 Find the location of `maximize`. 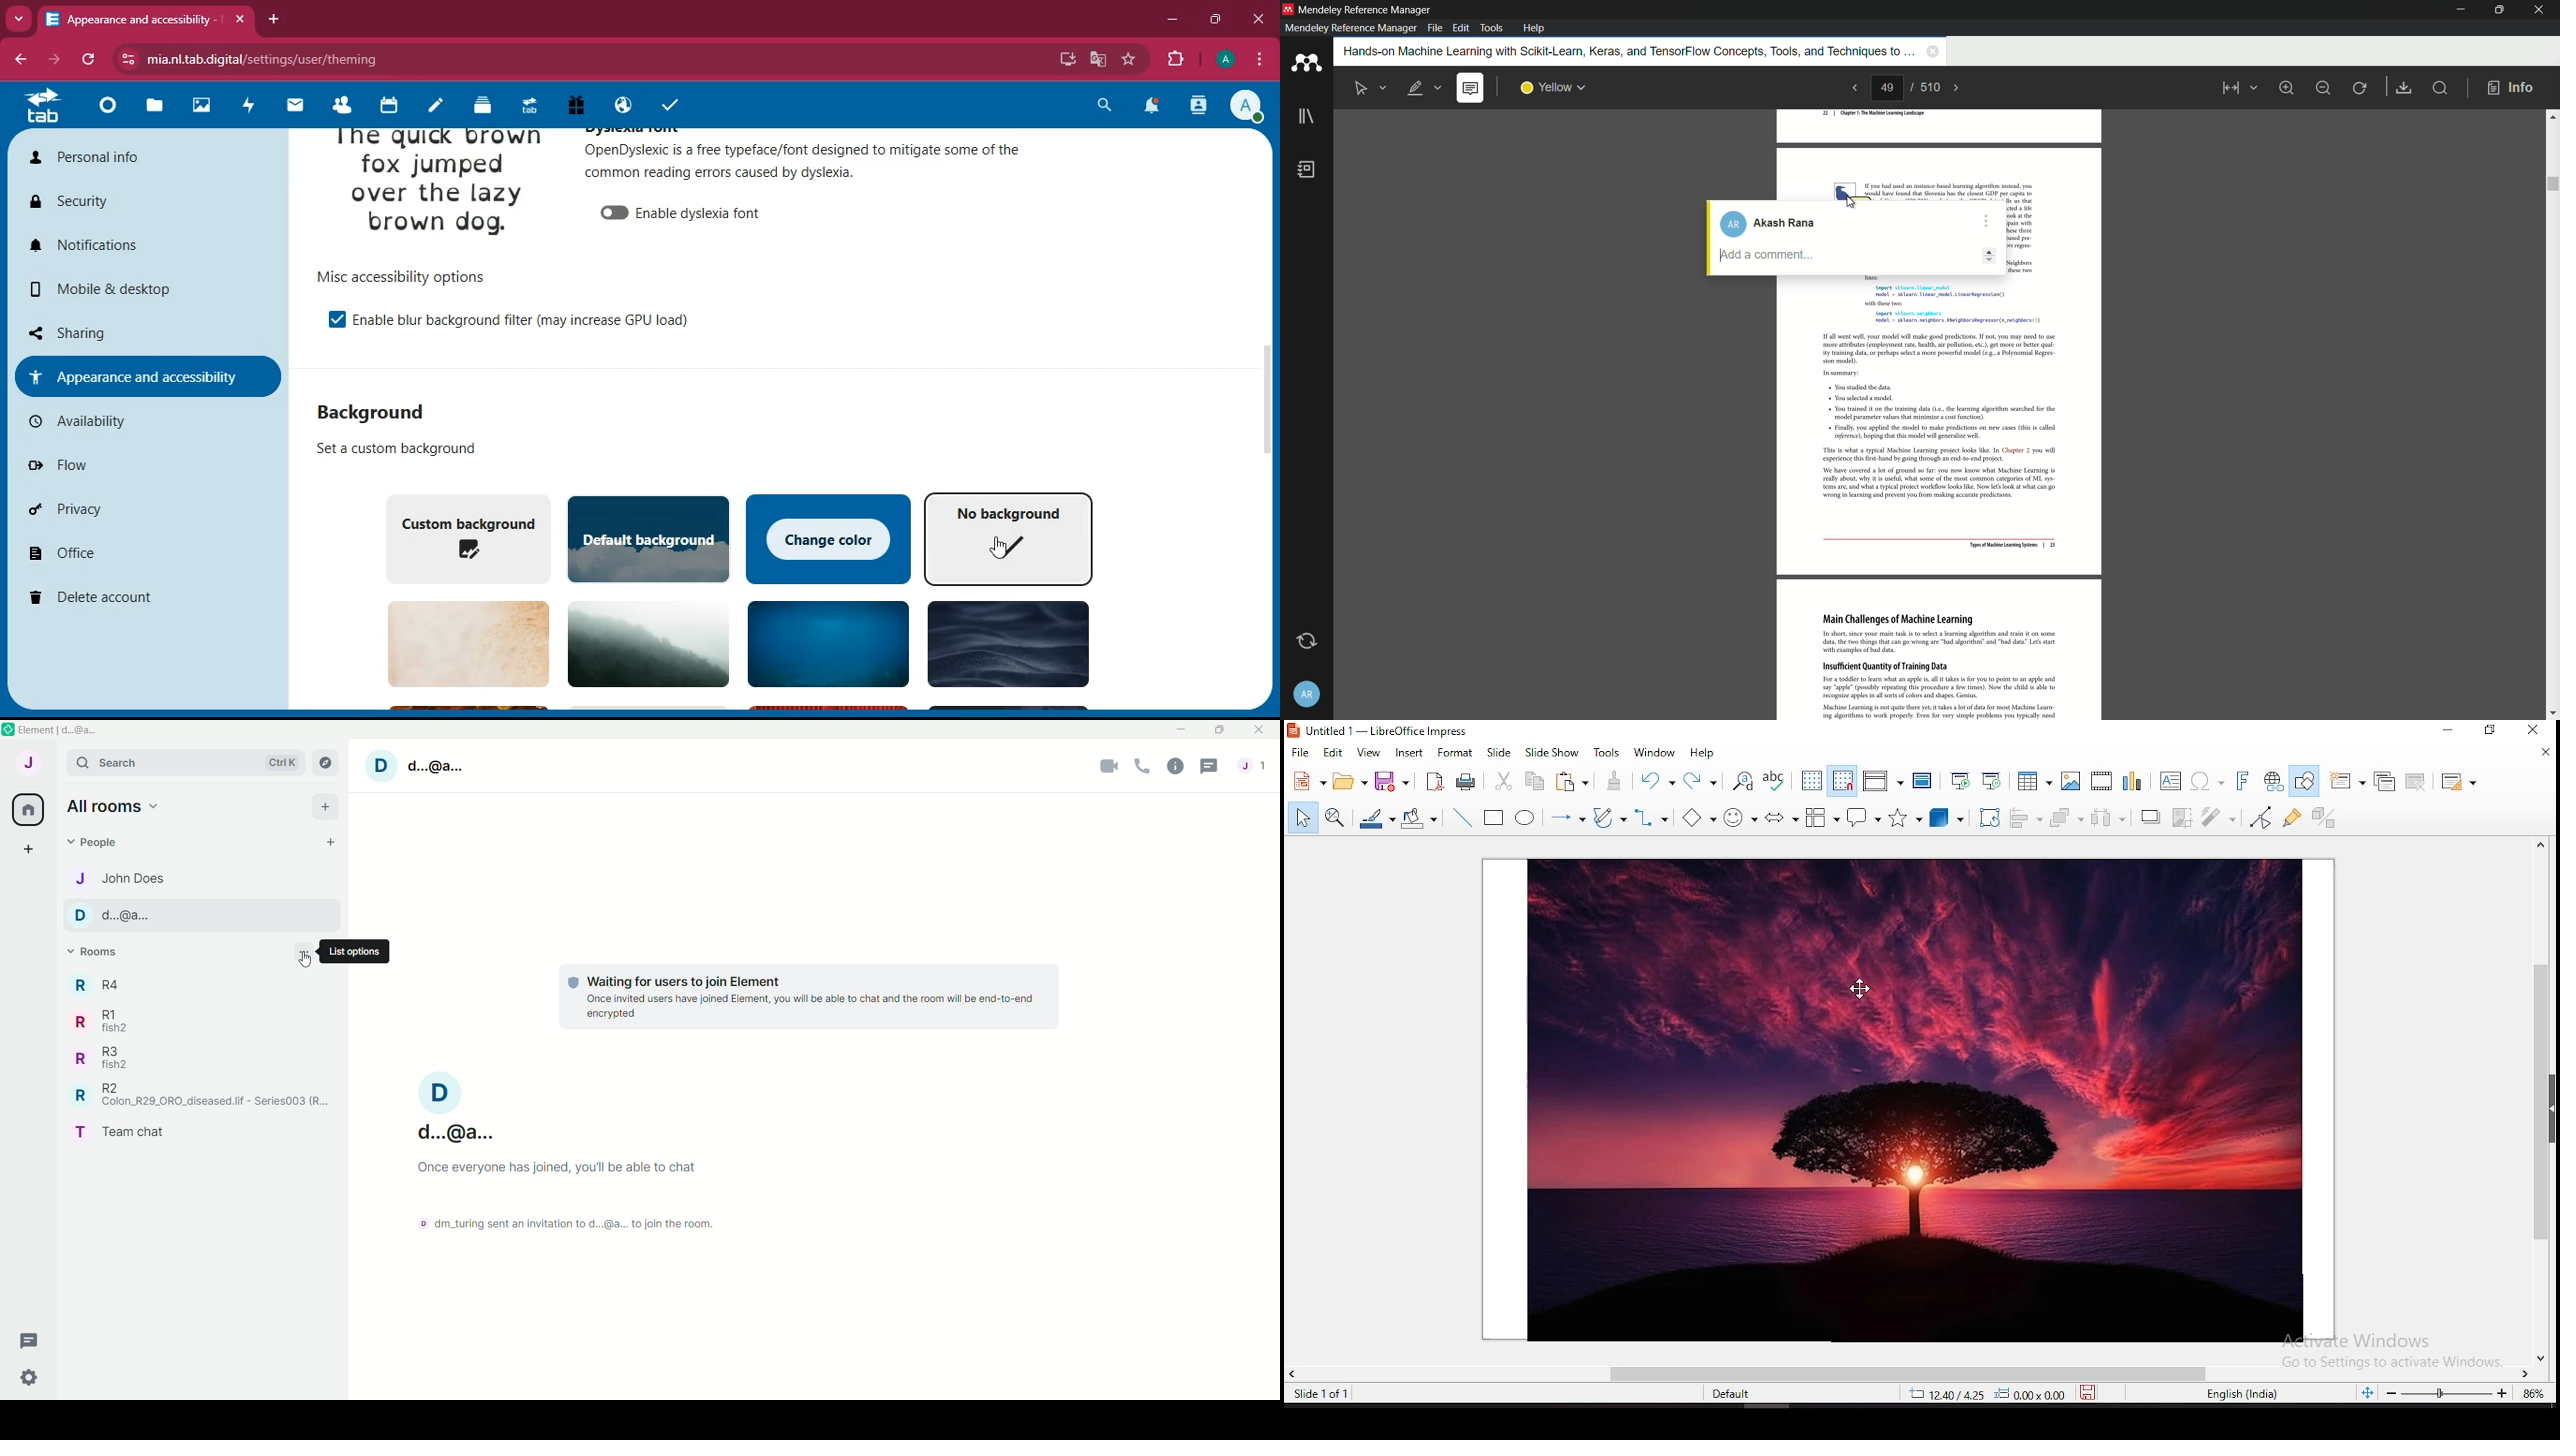

maximize is located at coordinates (2497, 10).